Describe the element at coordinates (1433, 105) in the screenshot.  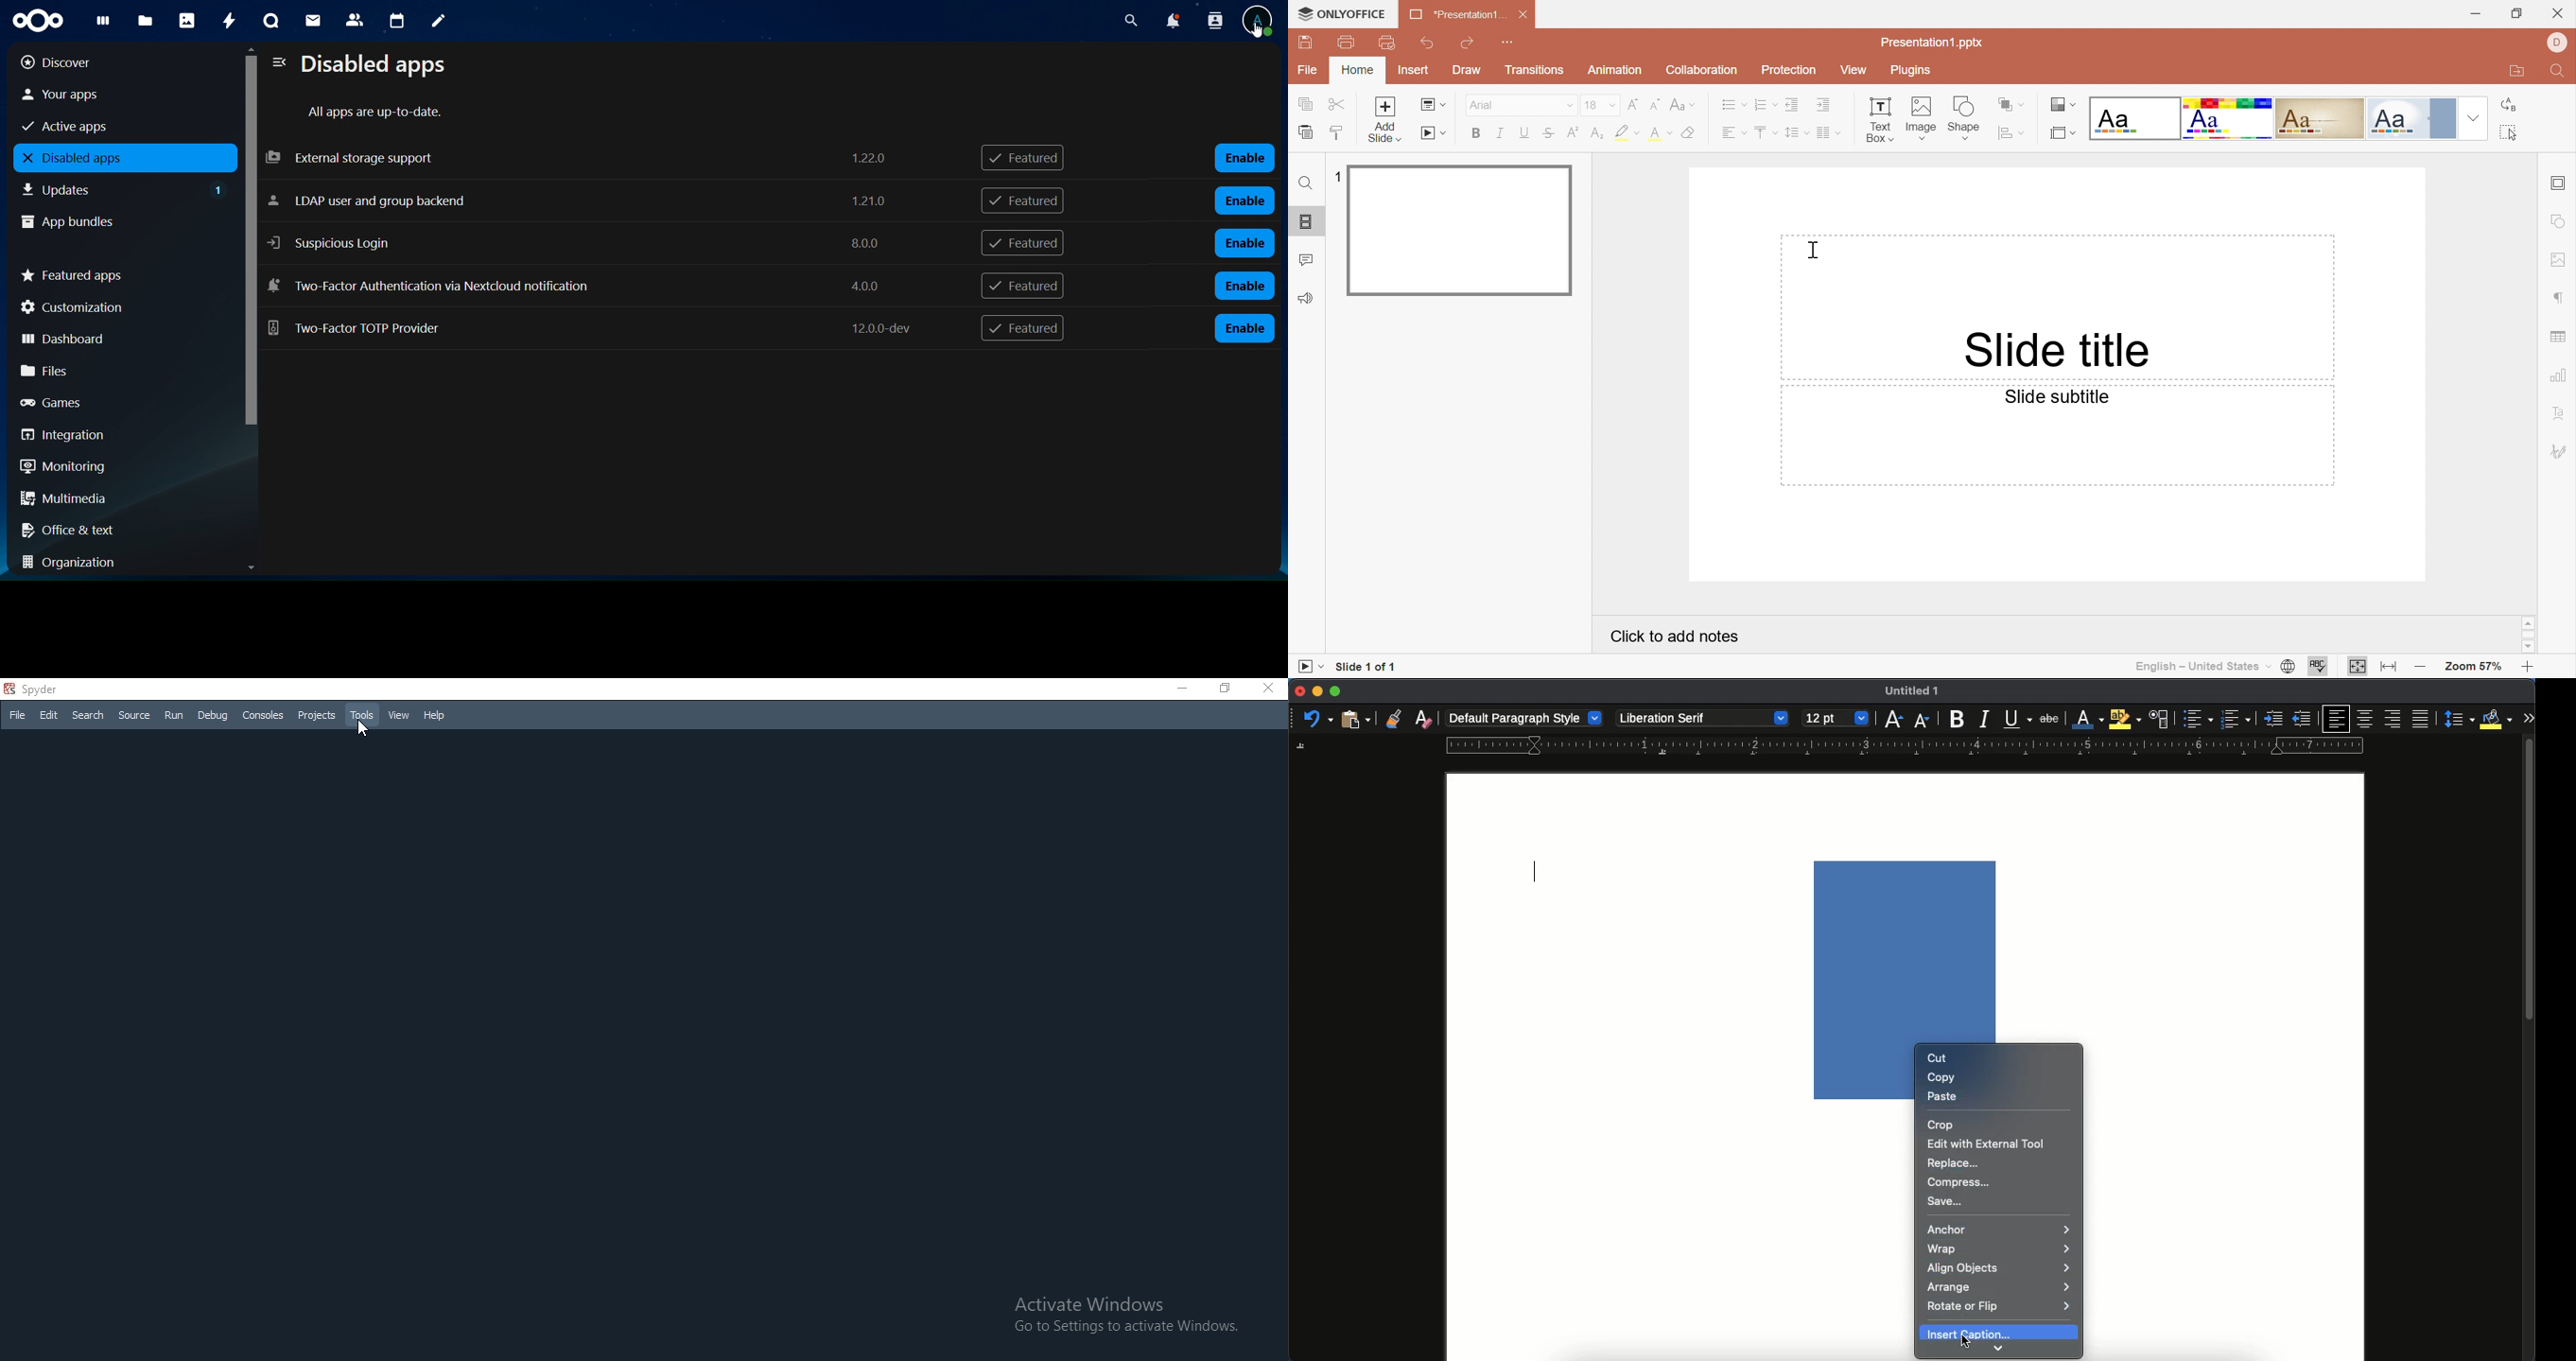
I see `Change slide layout` at that location.